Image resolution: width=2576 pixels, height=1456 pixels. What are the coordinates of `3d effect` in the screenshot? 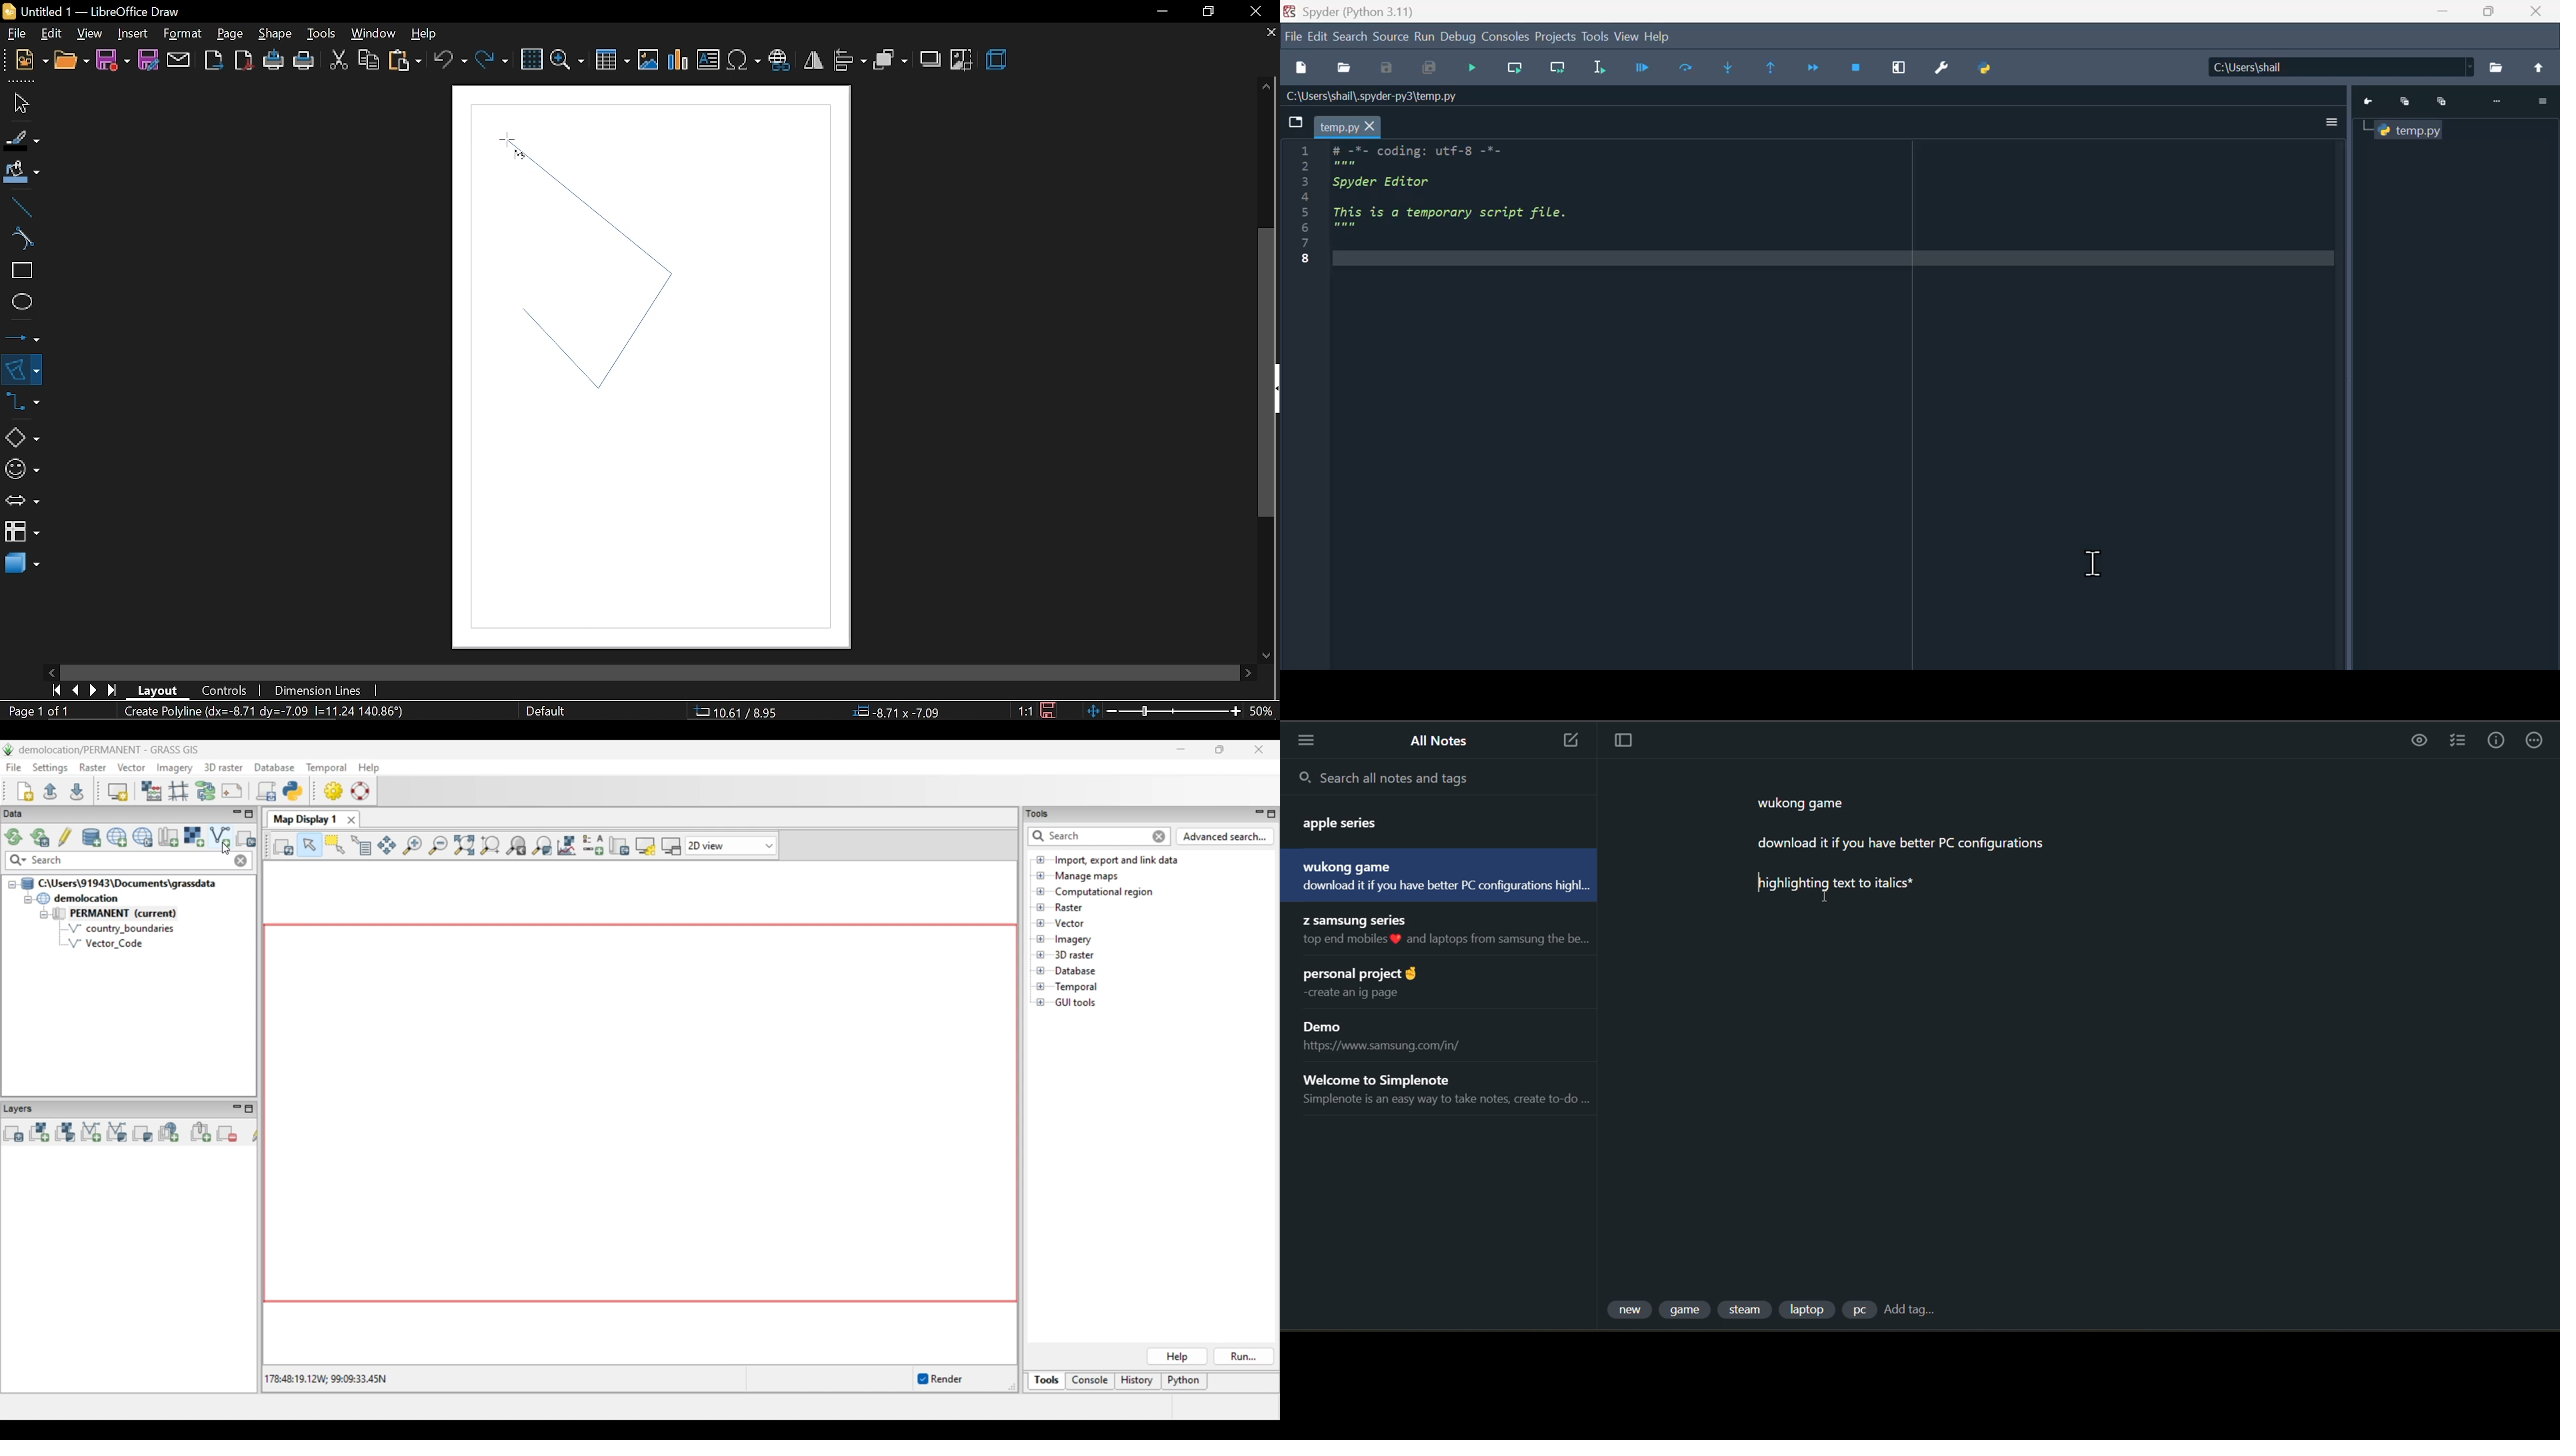 It's located at (997, 60).